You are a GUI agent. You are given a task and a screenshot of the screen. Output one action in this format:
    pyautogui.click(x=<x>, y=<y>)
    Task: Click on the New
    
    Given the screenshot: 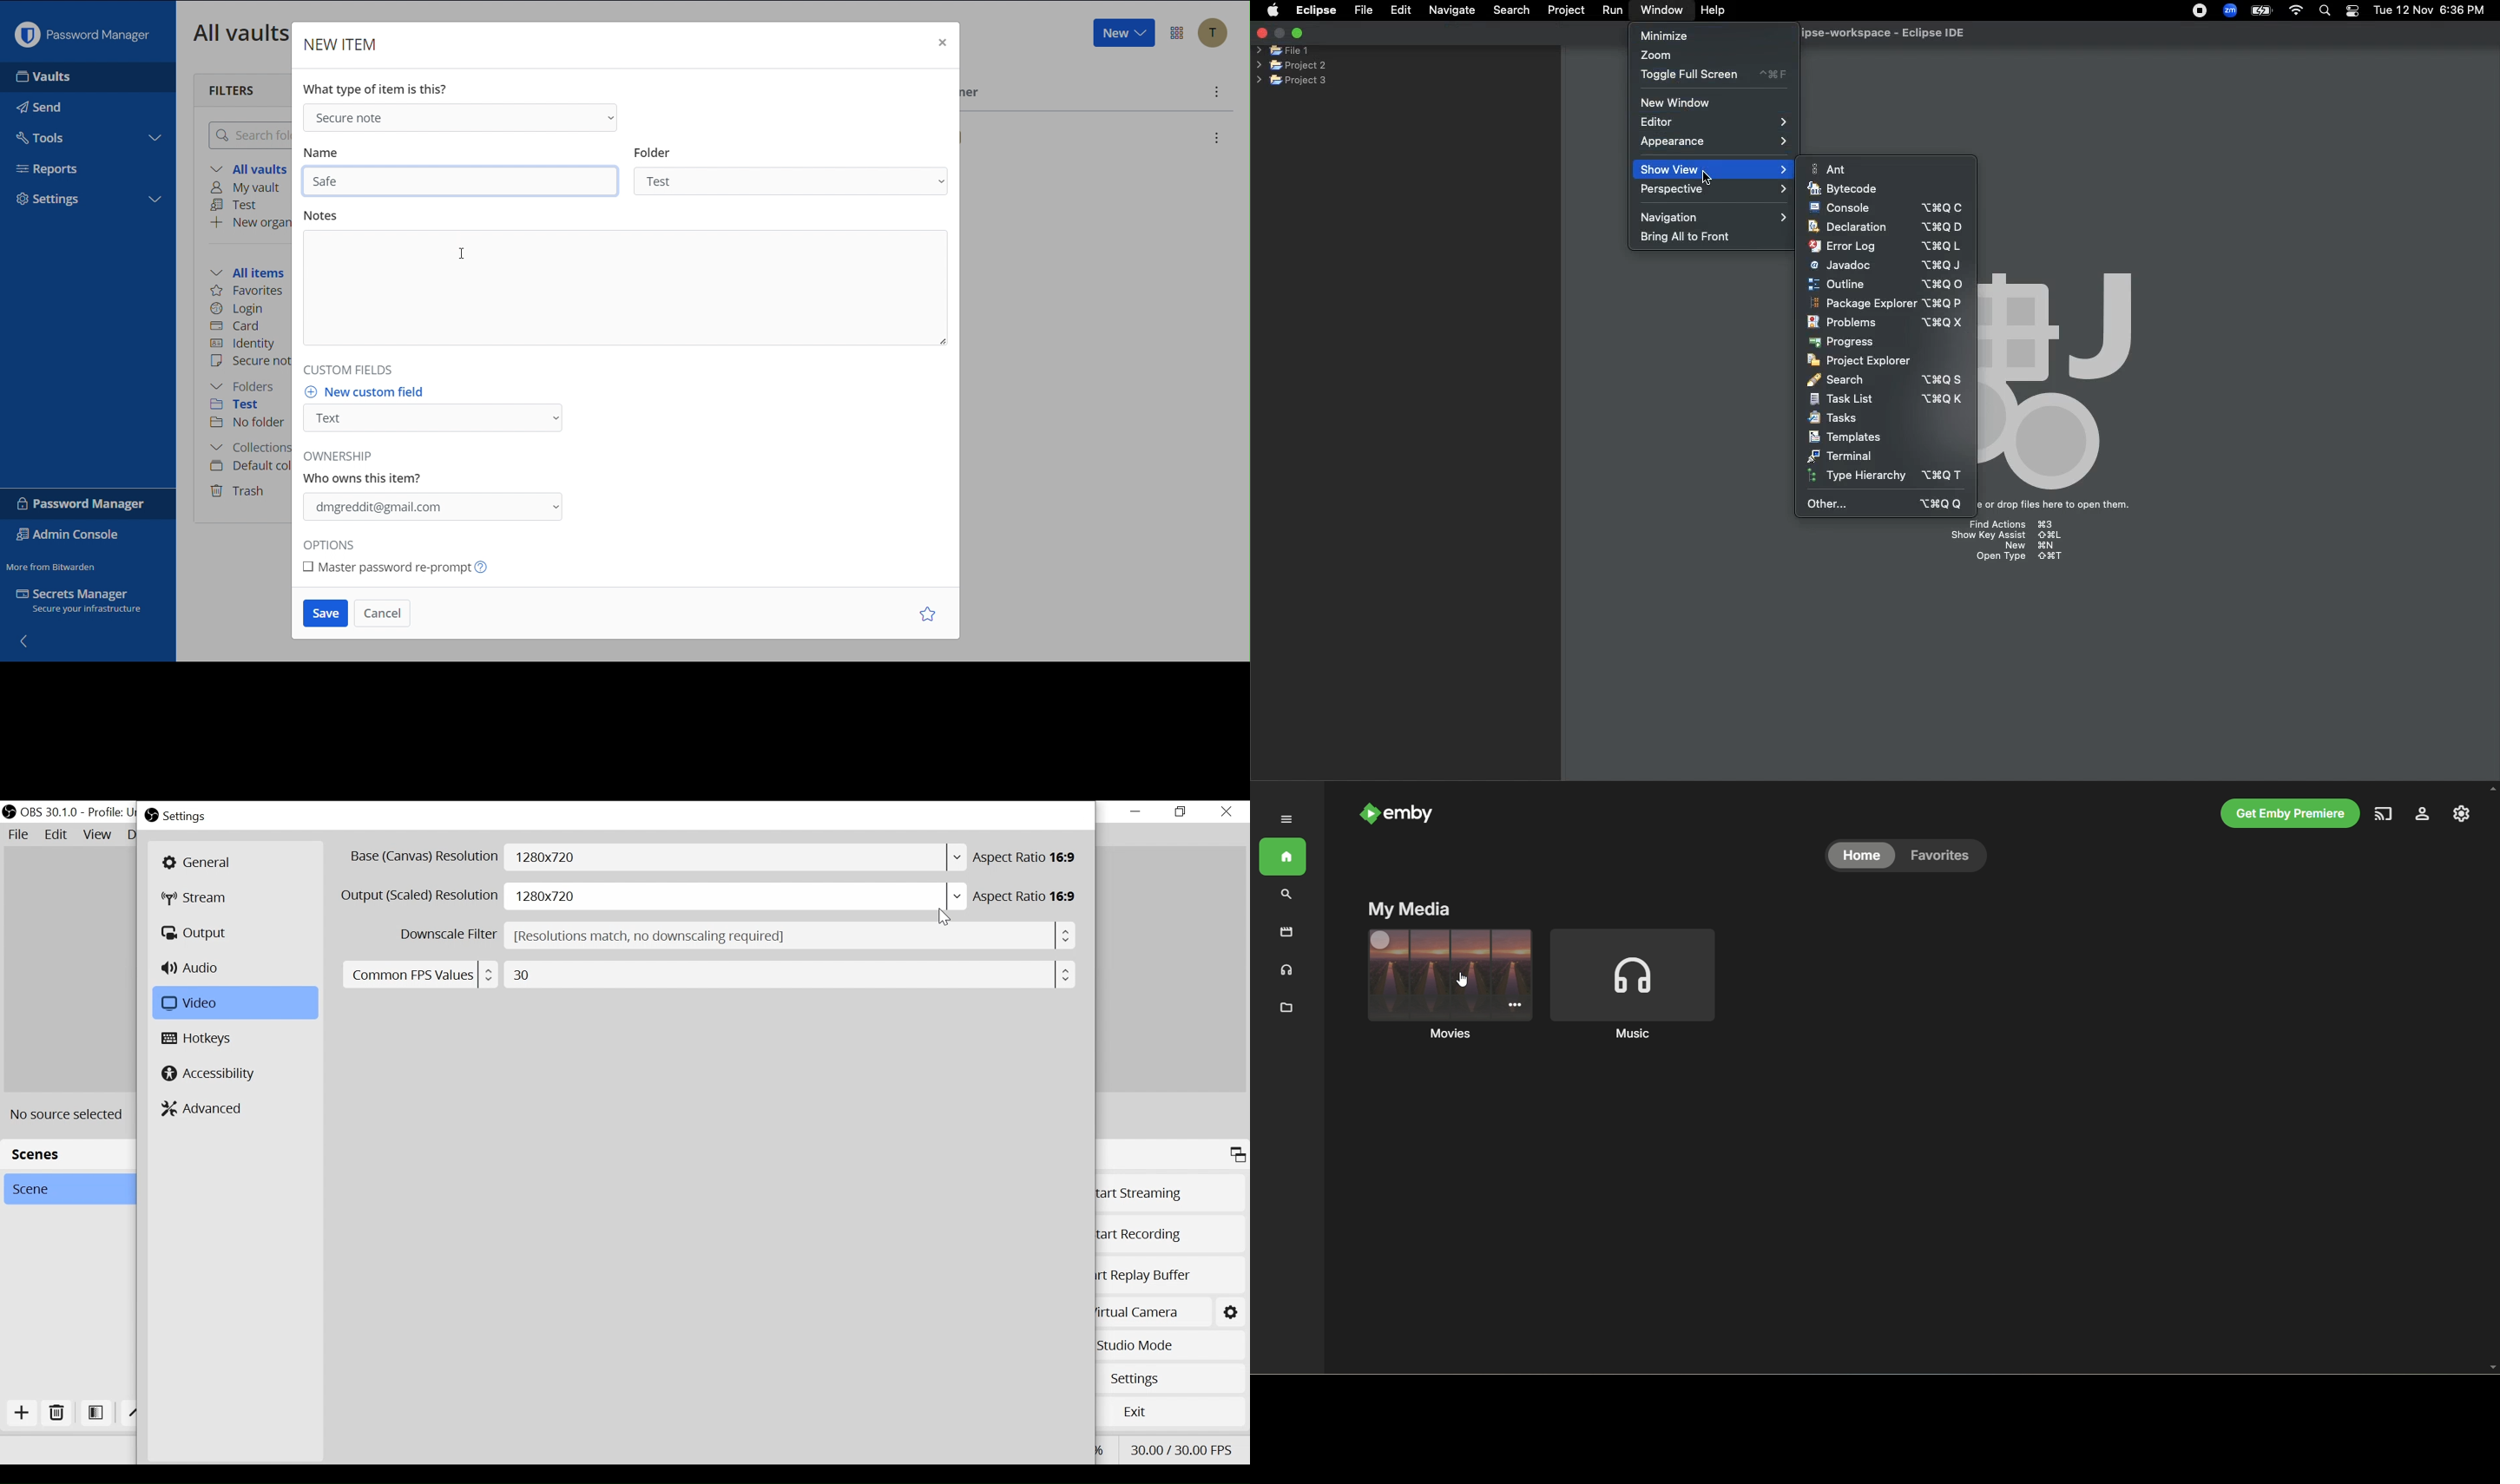 What is the action you would take?
    pyautogui.click(x=1123, y=33)
    